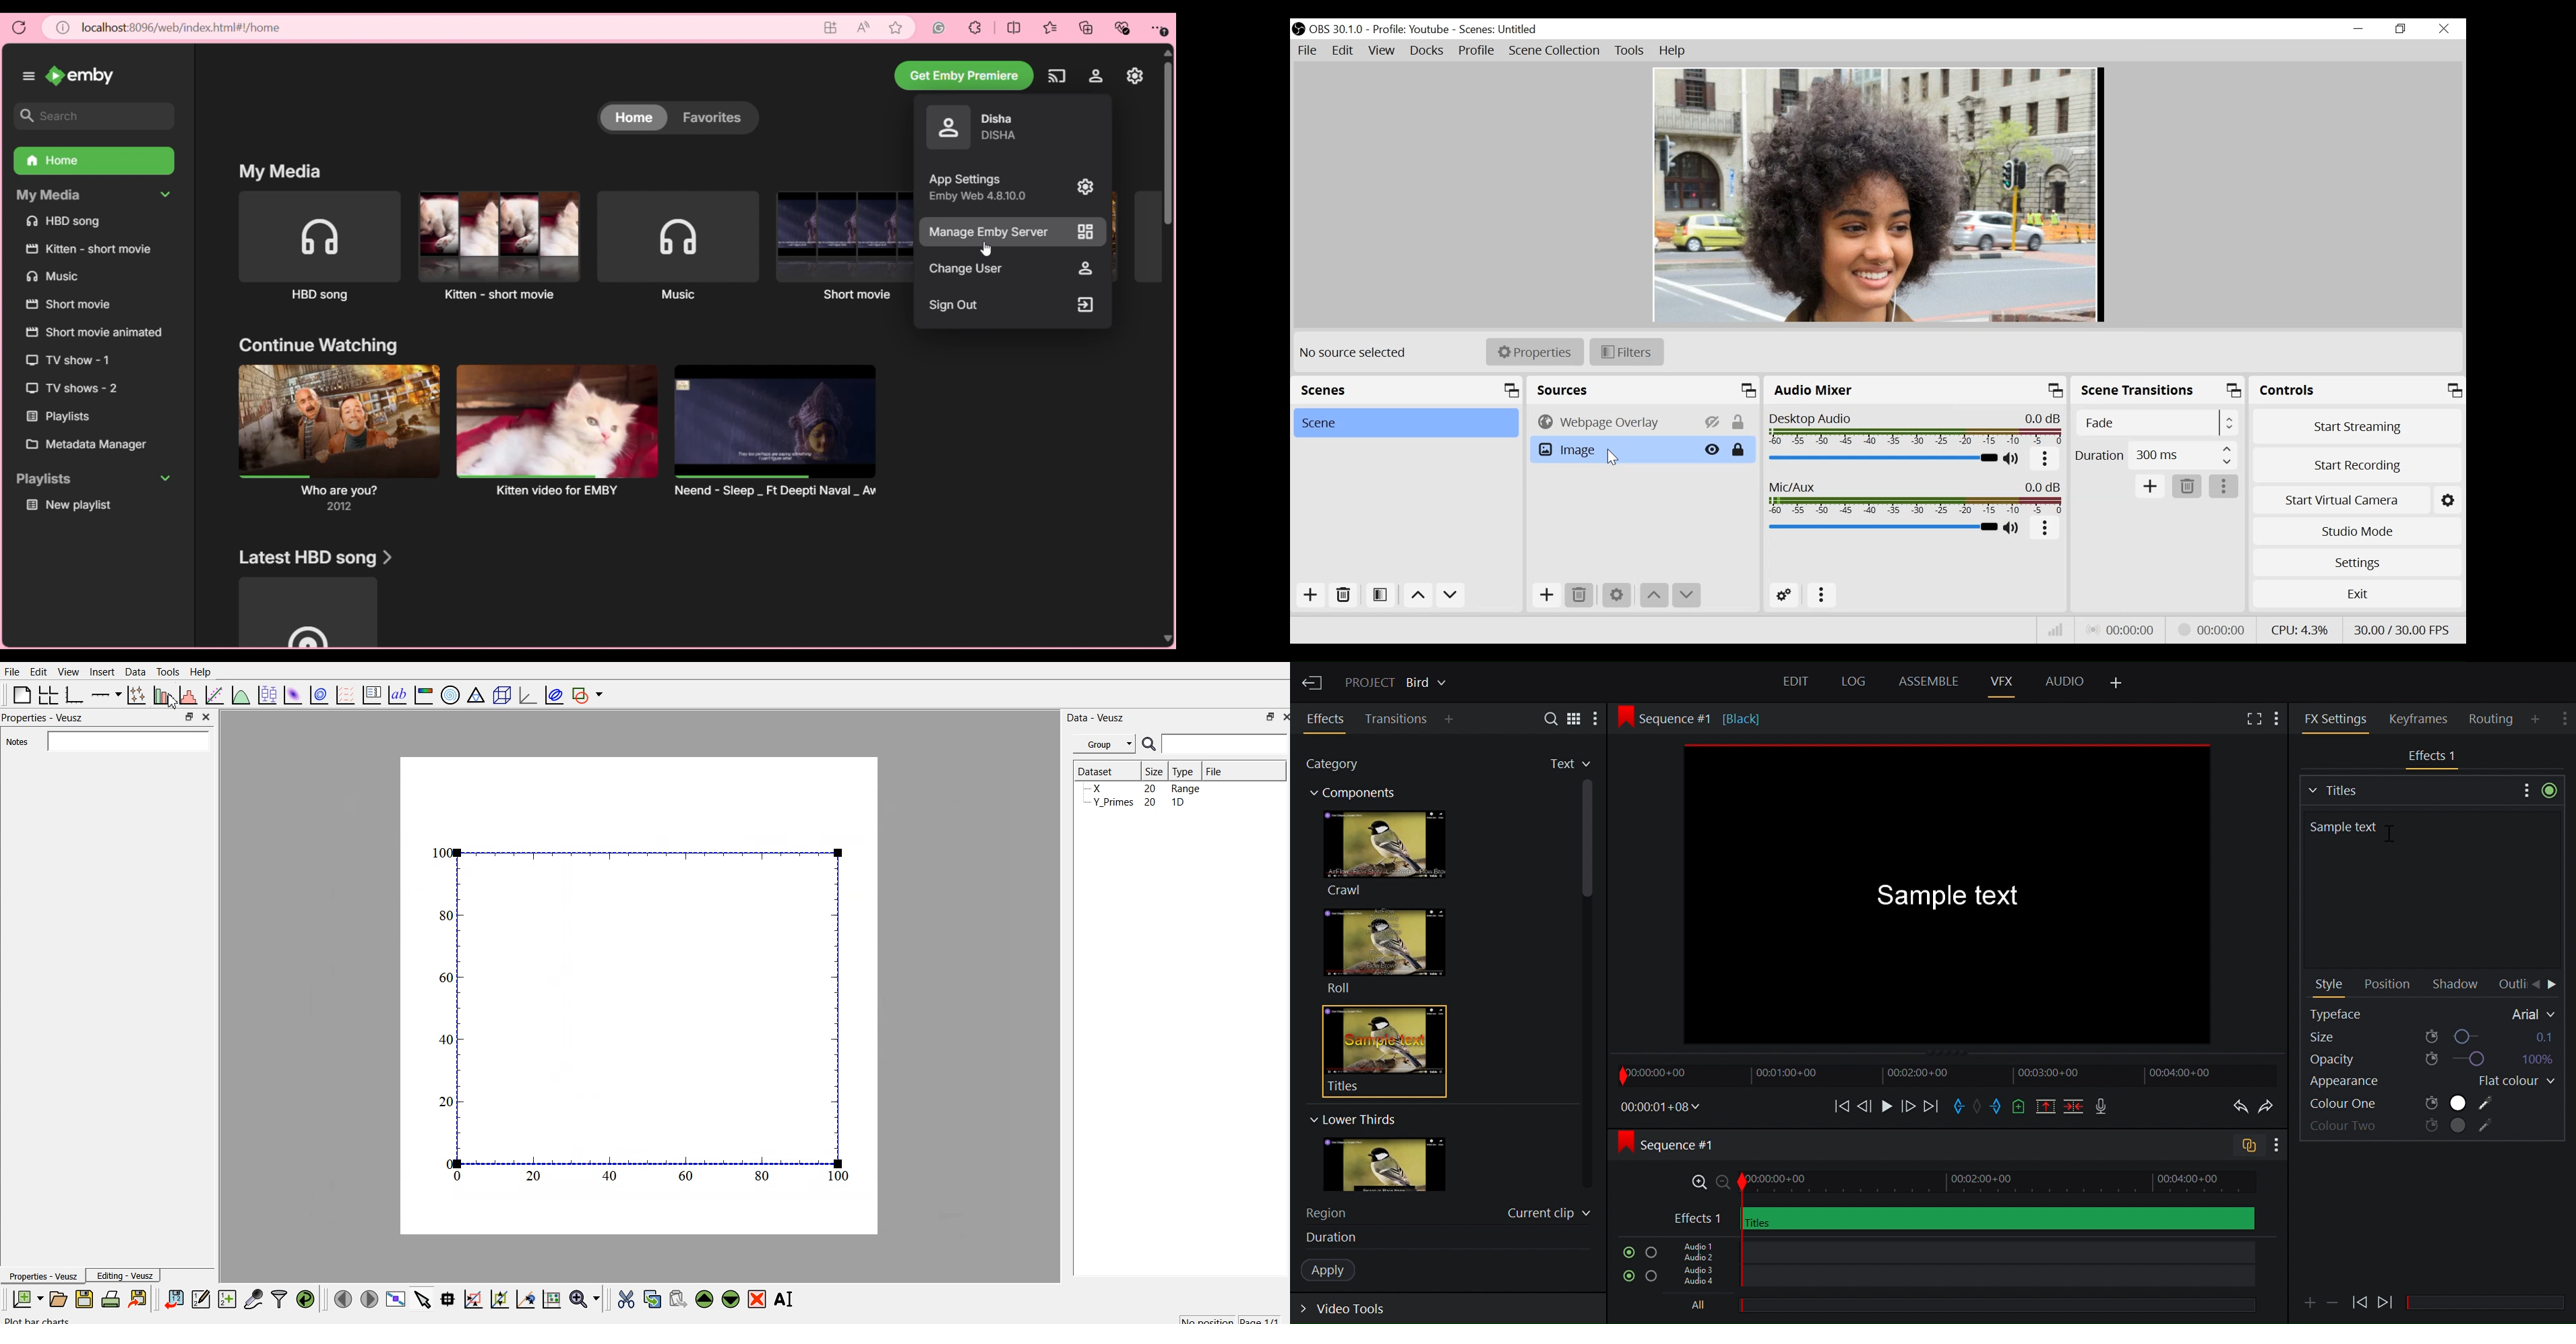  I want to click on Home, so click(634, 117).